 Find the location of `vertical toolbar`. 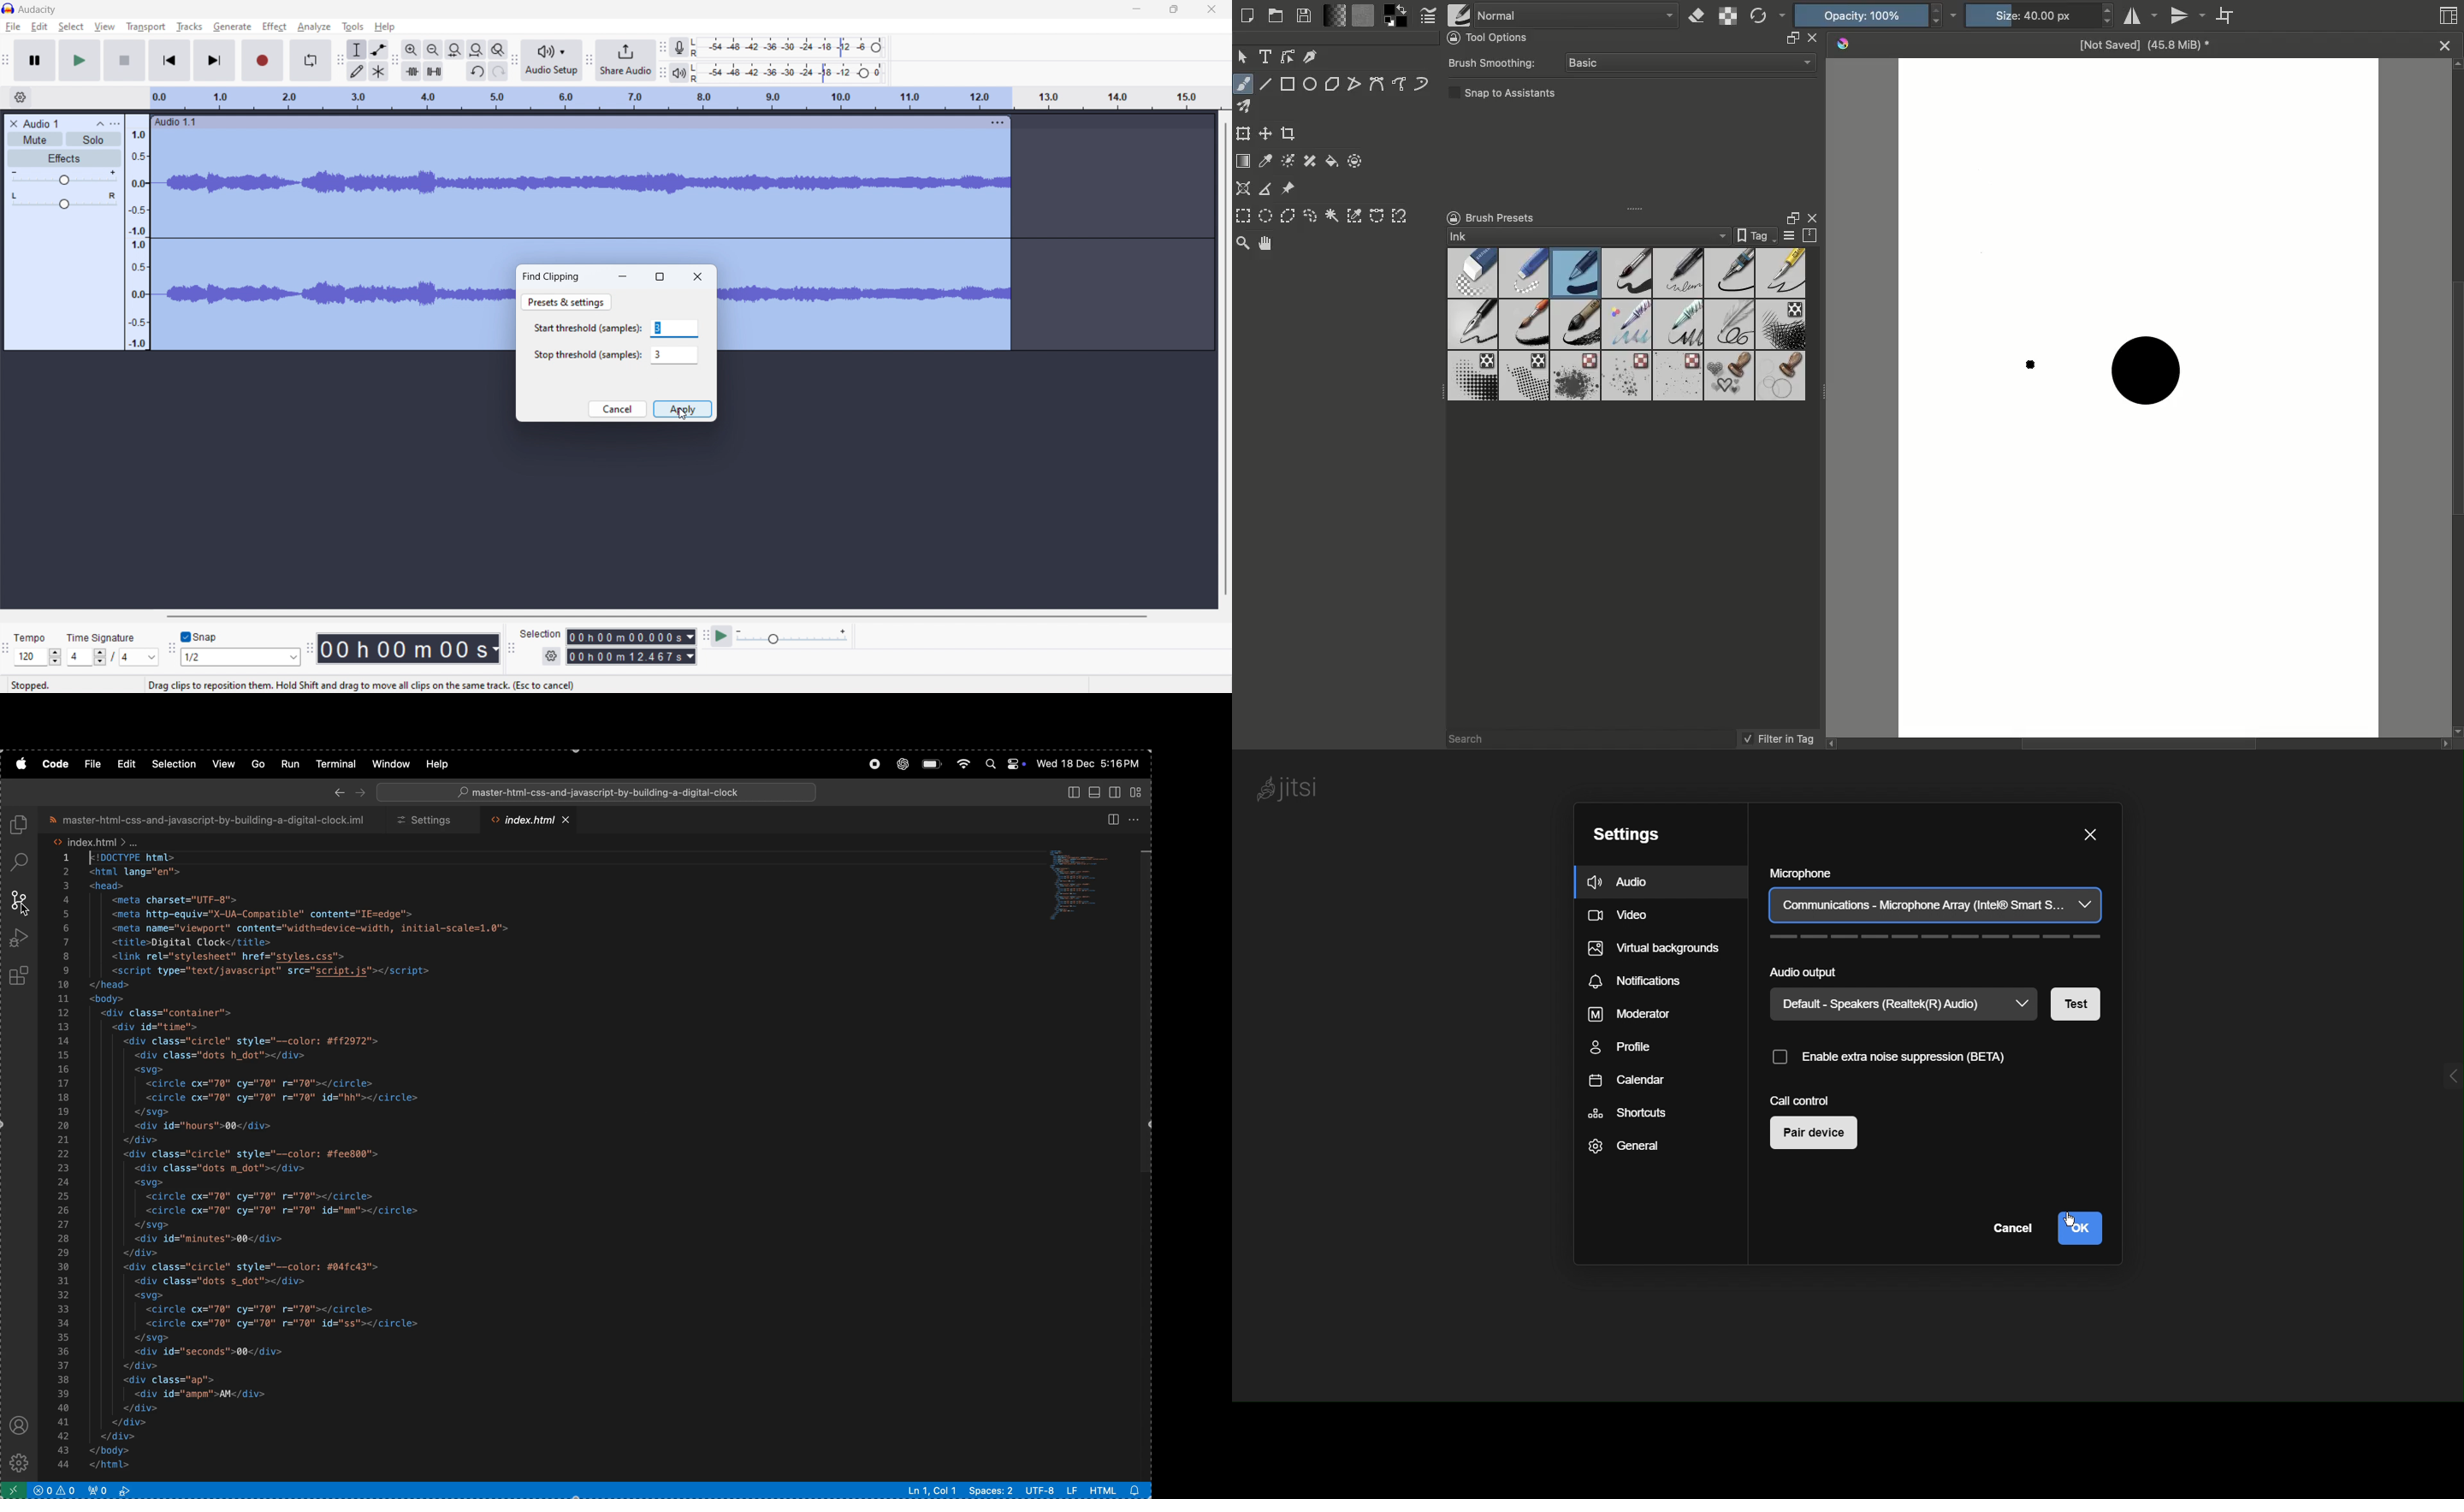

vertical toolbar is located at coordinates (1224, 359).